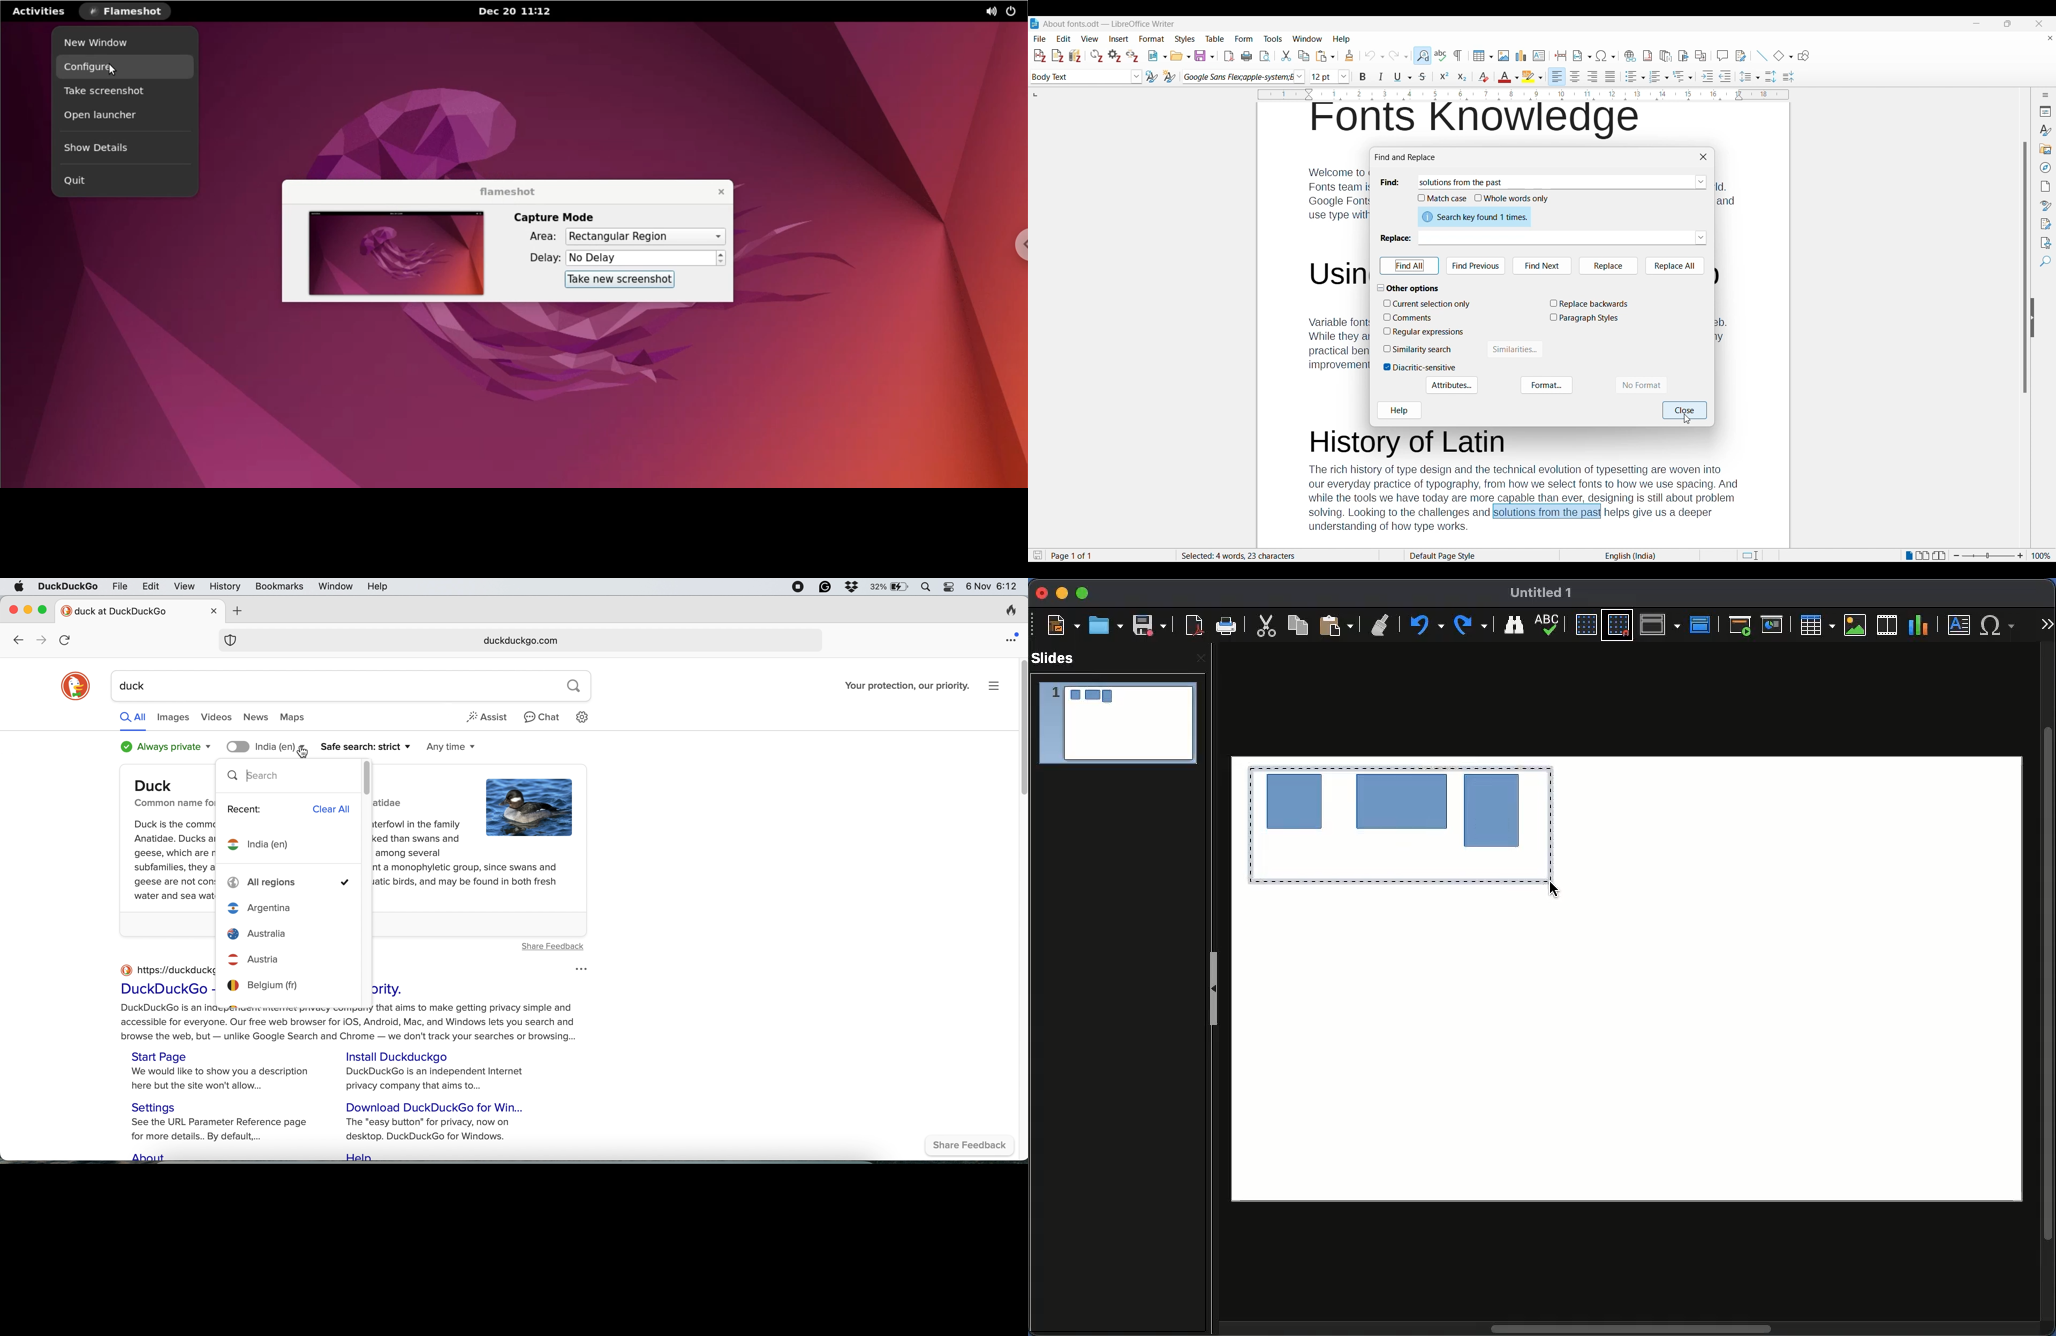 This screenshot has height=1344, width=2072. What do you see at coordinates (1097, 56) in the screenshot?
I see `Refresh` at bounding box center [1097, 56].